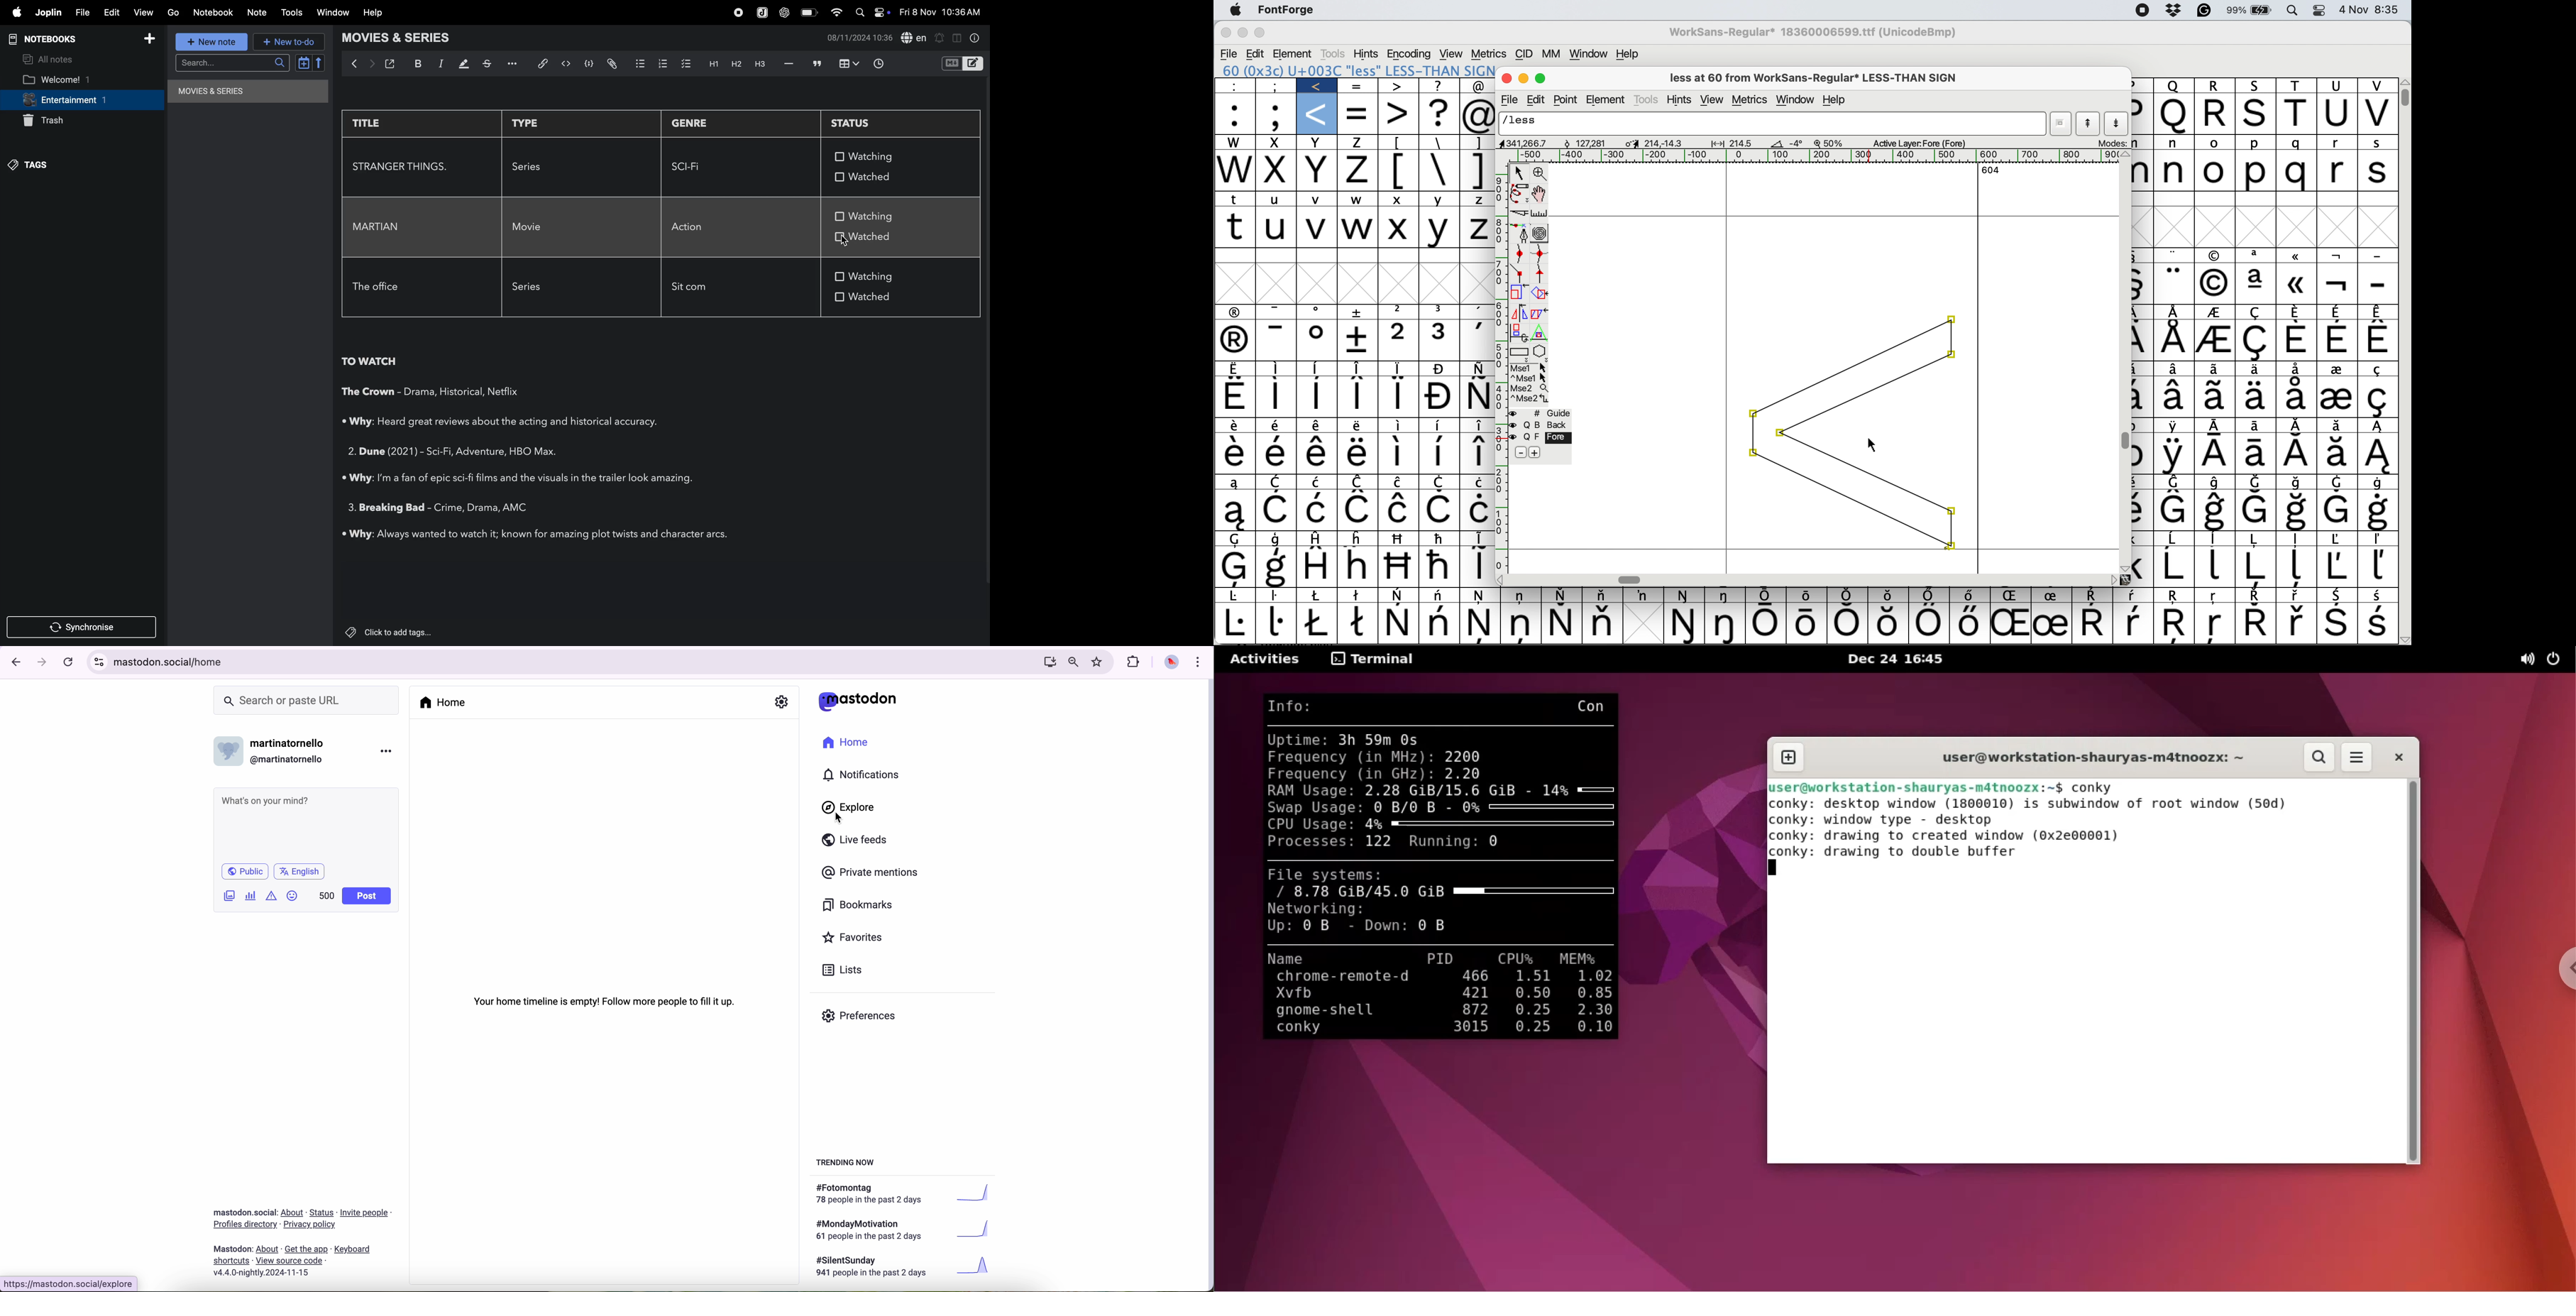 The width and height of the screenshot is (2576, 1316). I want to click on Symbol, so click(2218, 427).